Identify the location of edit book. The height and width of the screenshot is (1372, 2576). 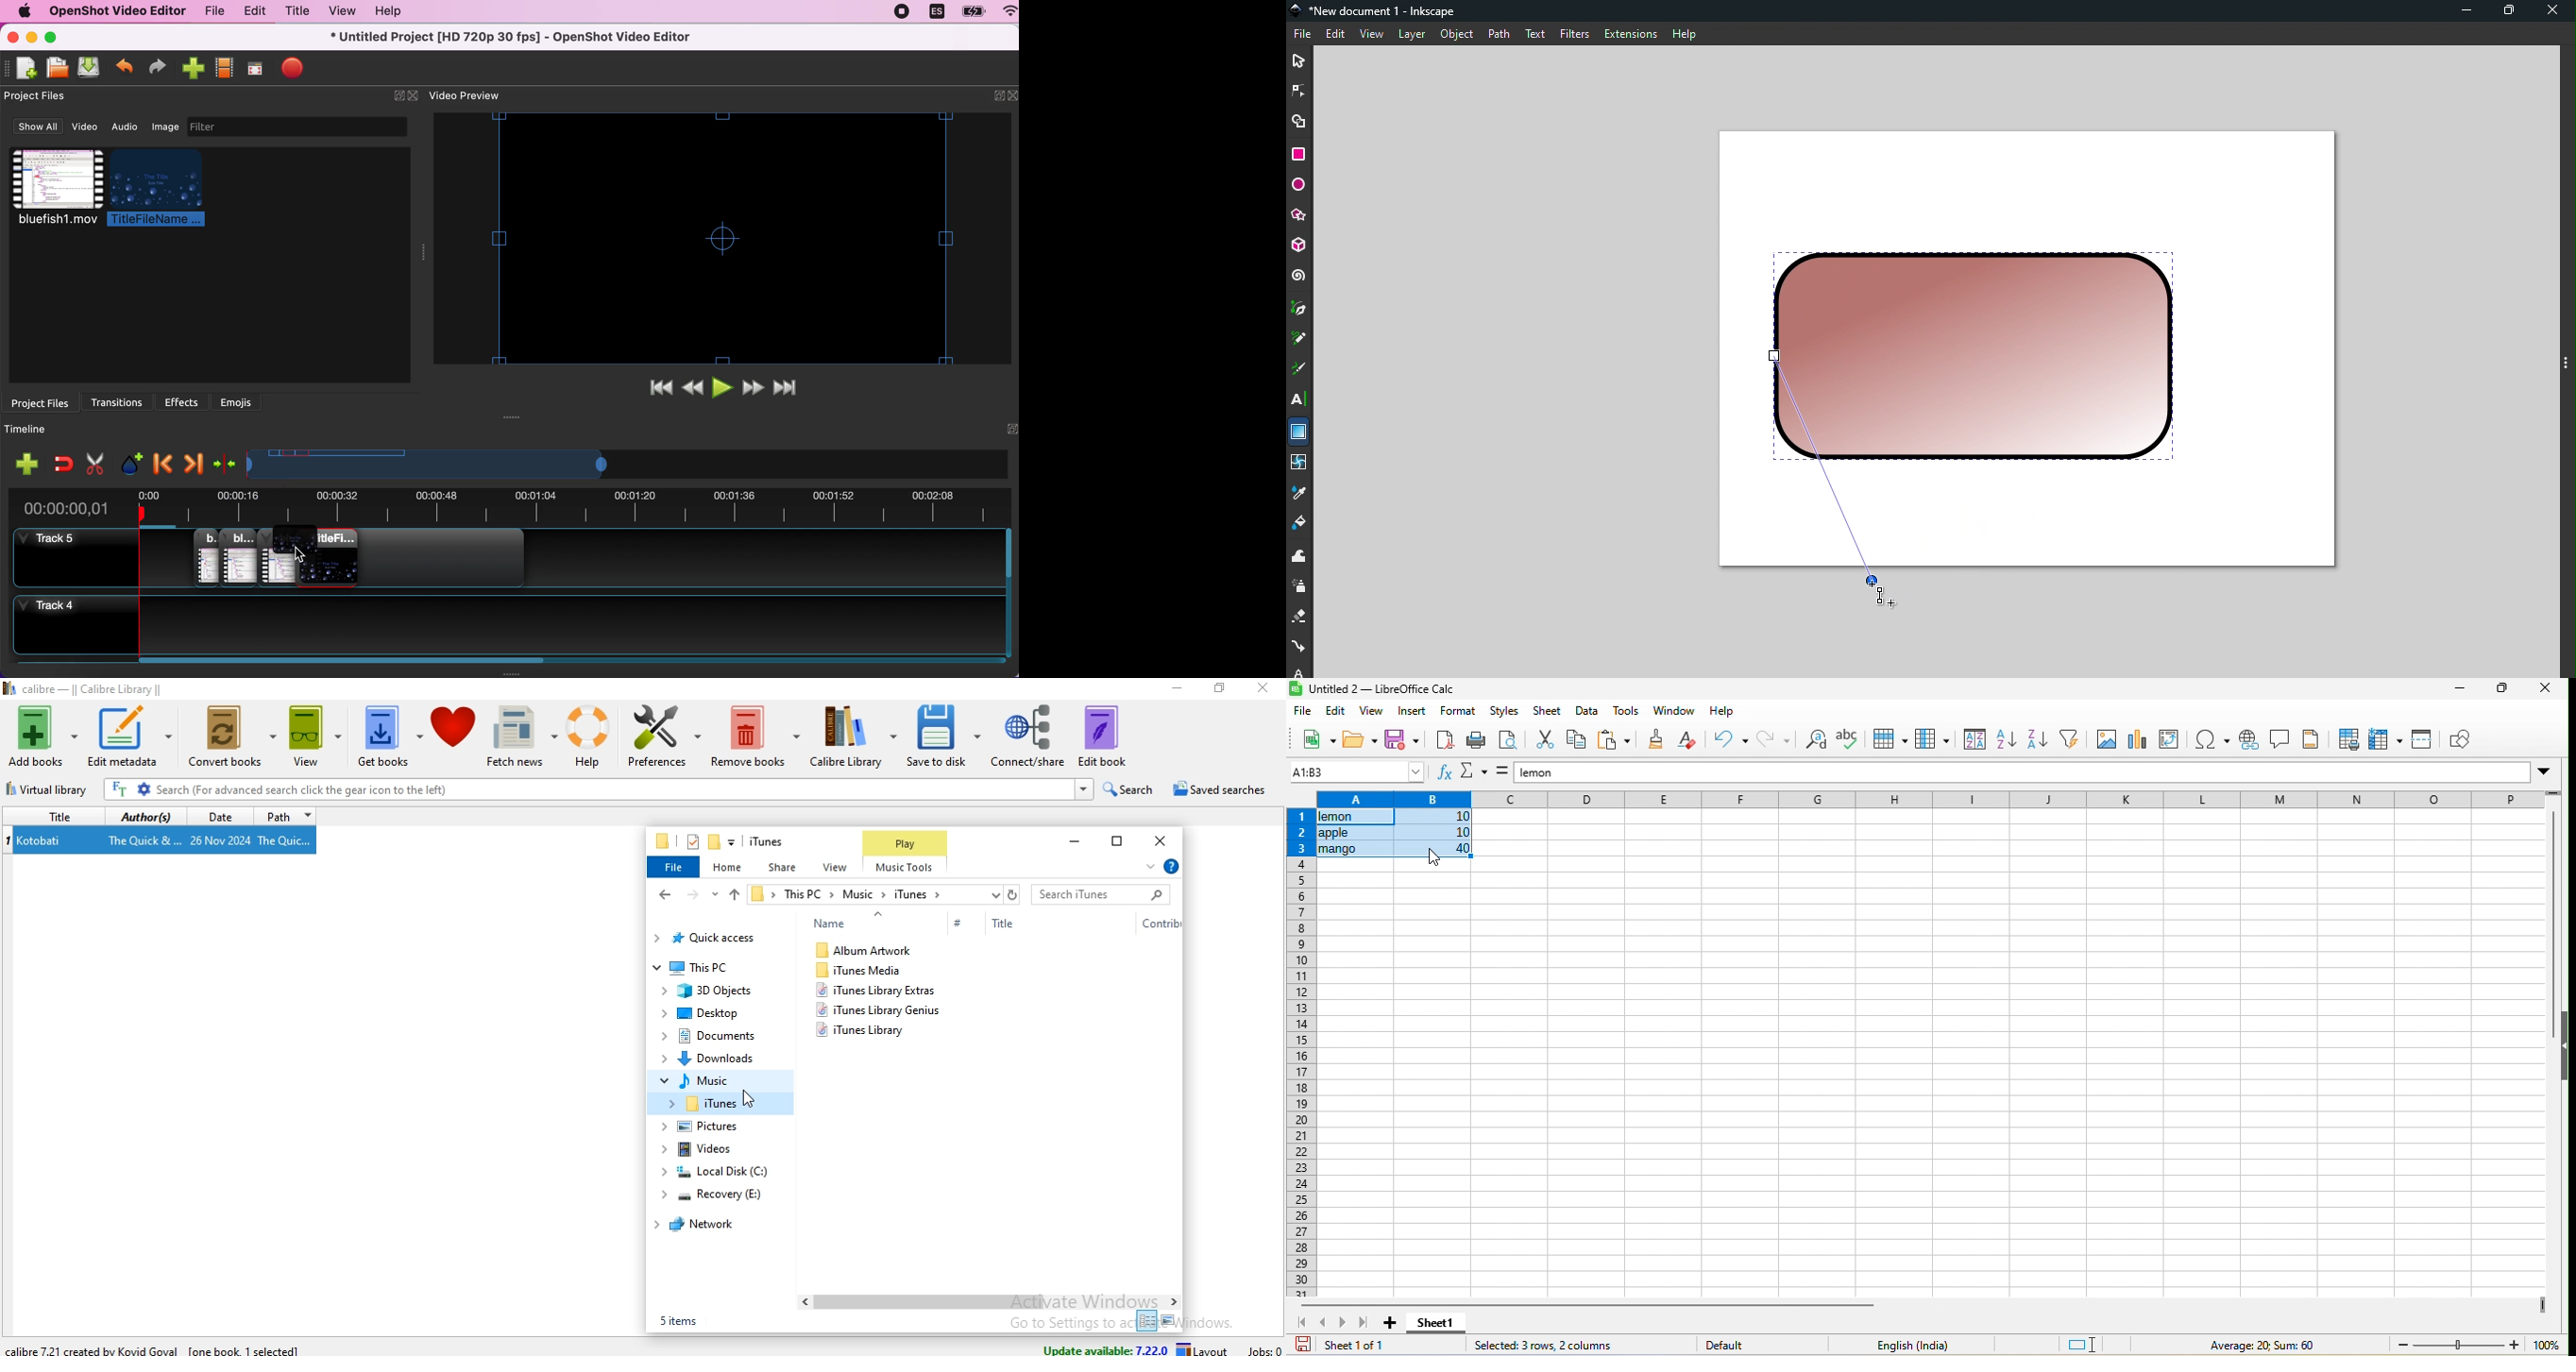
(1103, 735).